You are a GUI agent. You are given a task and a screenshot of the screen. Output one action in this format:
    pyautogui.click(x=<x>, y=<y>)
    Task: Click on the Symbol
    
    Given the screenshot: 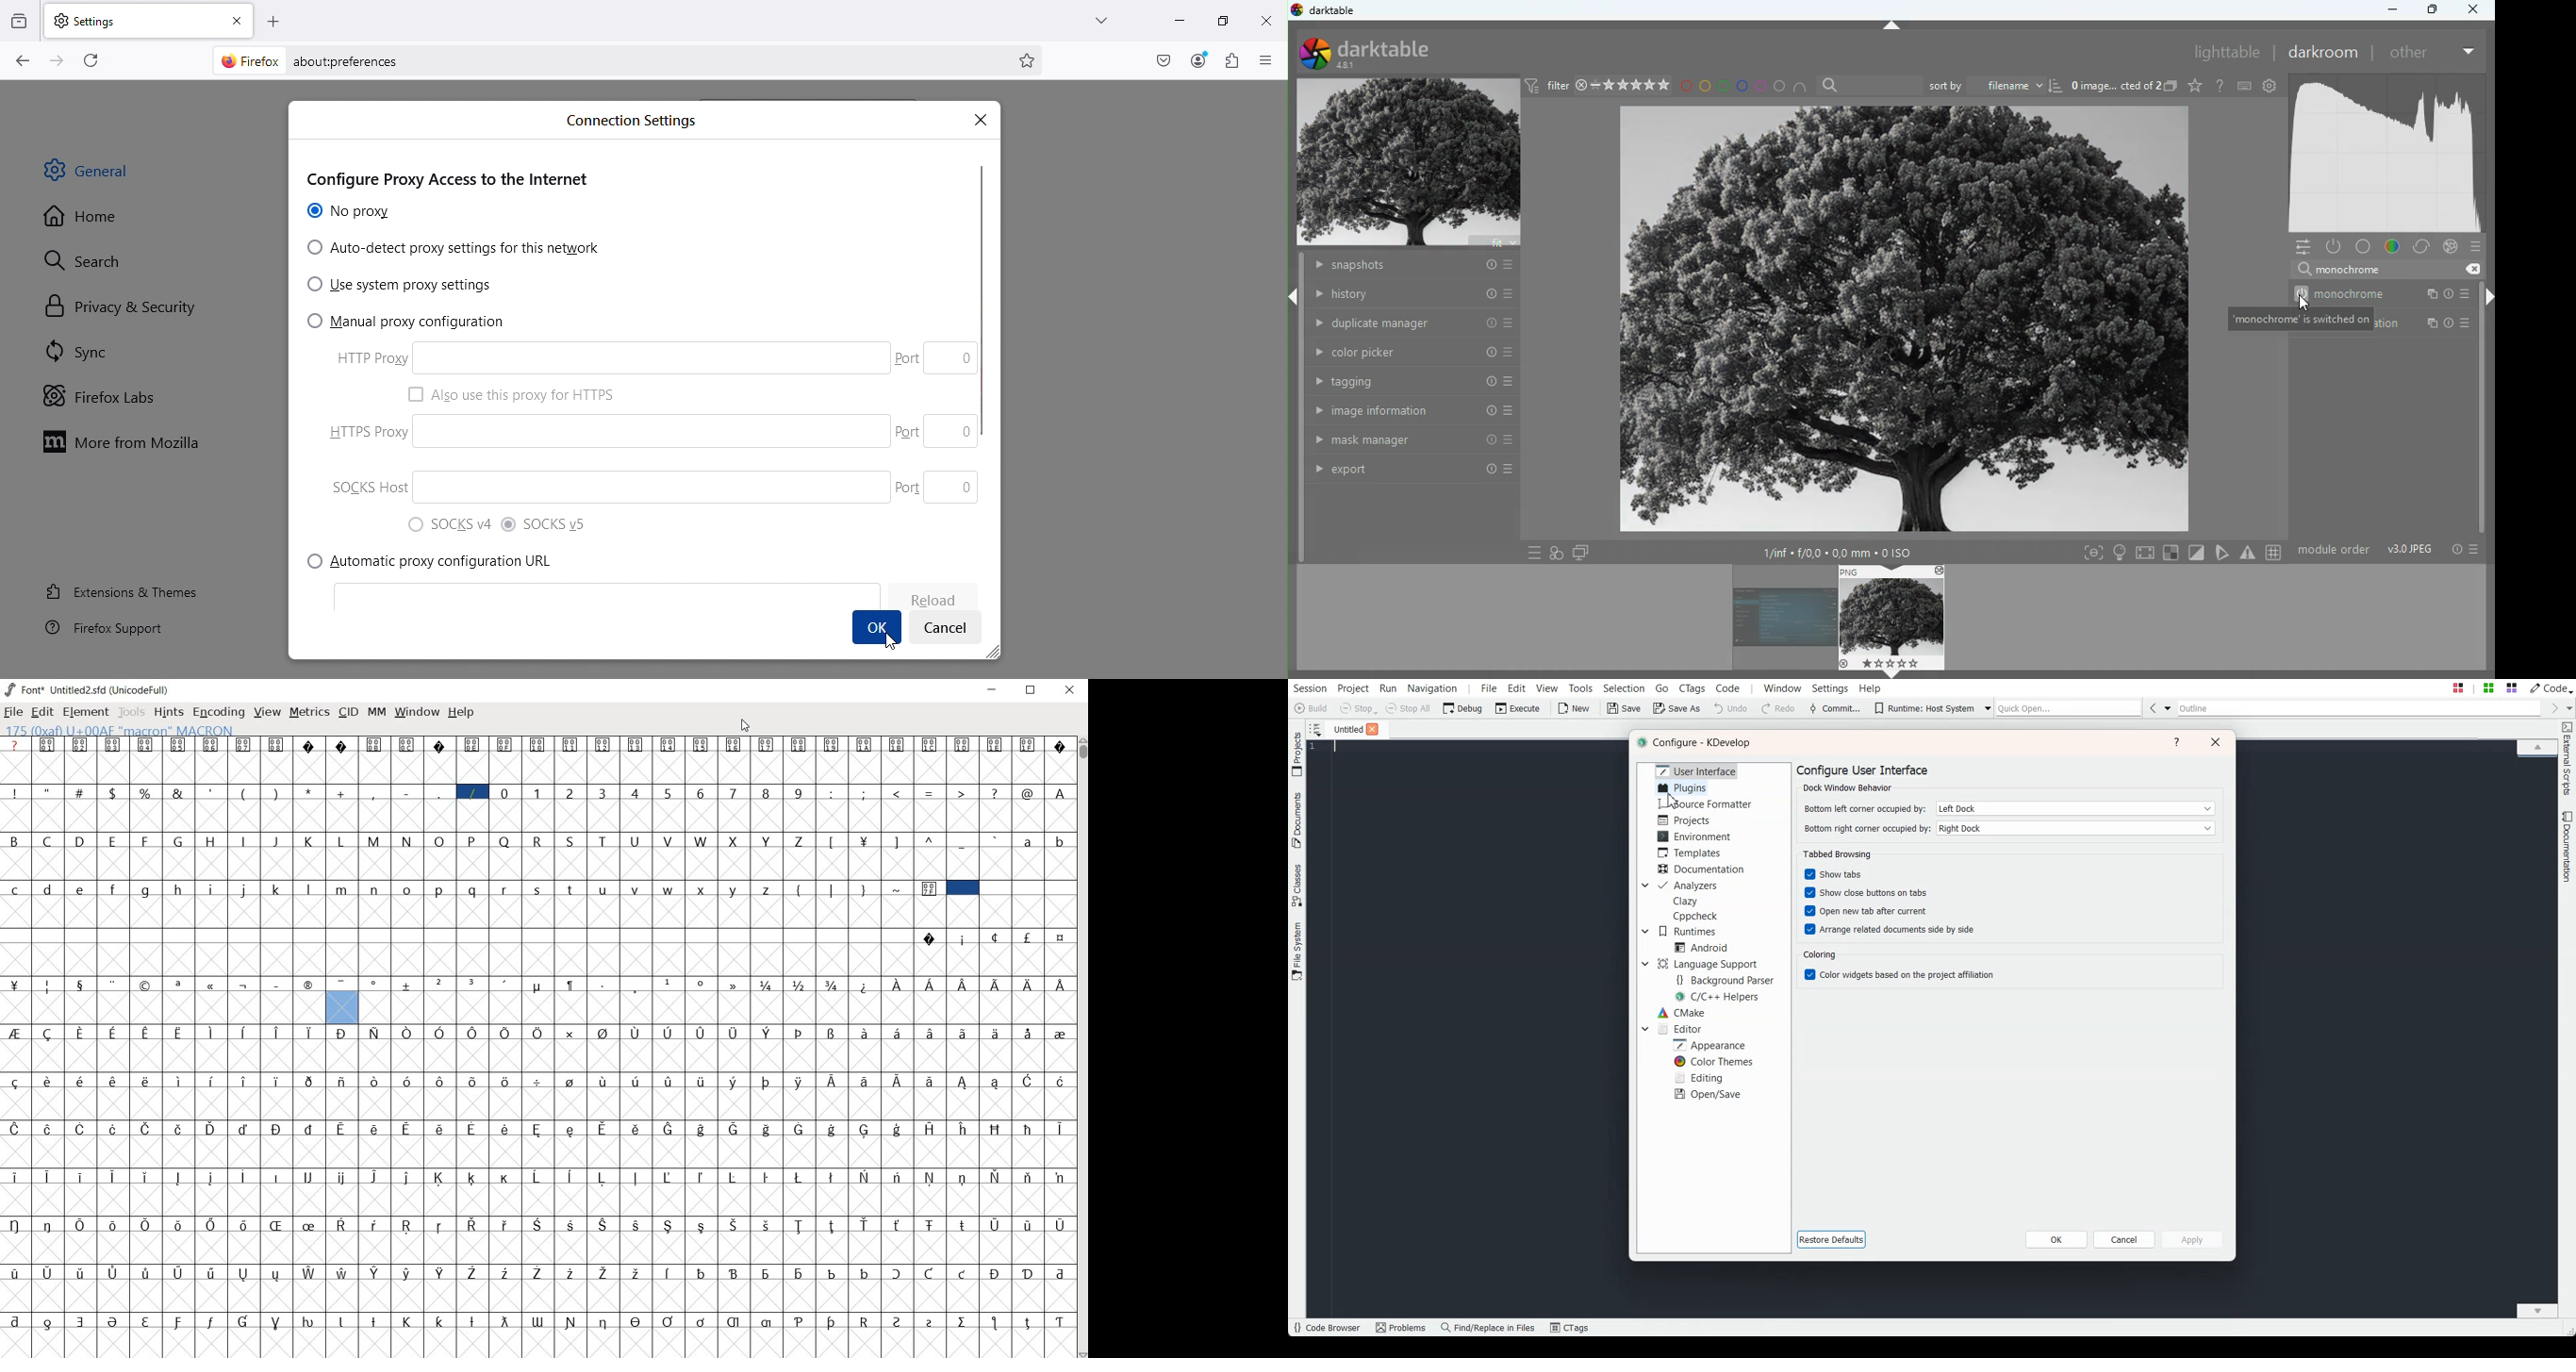 What is the action you would take?
    pyautogui.click(x=670, y=1271)
    